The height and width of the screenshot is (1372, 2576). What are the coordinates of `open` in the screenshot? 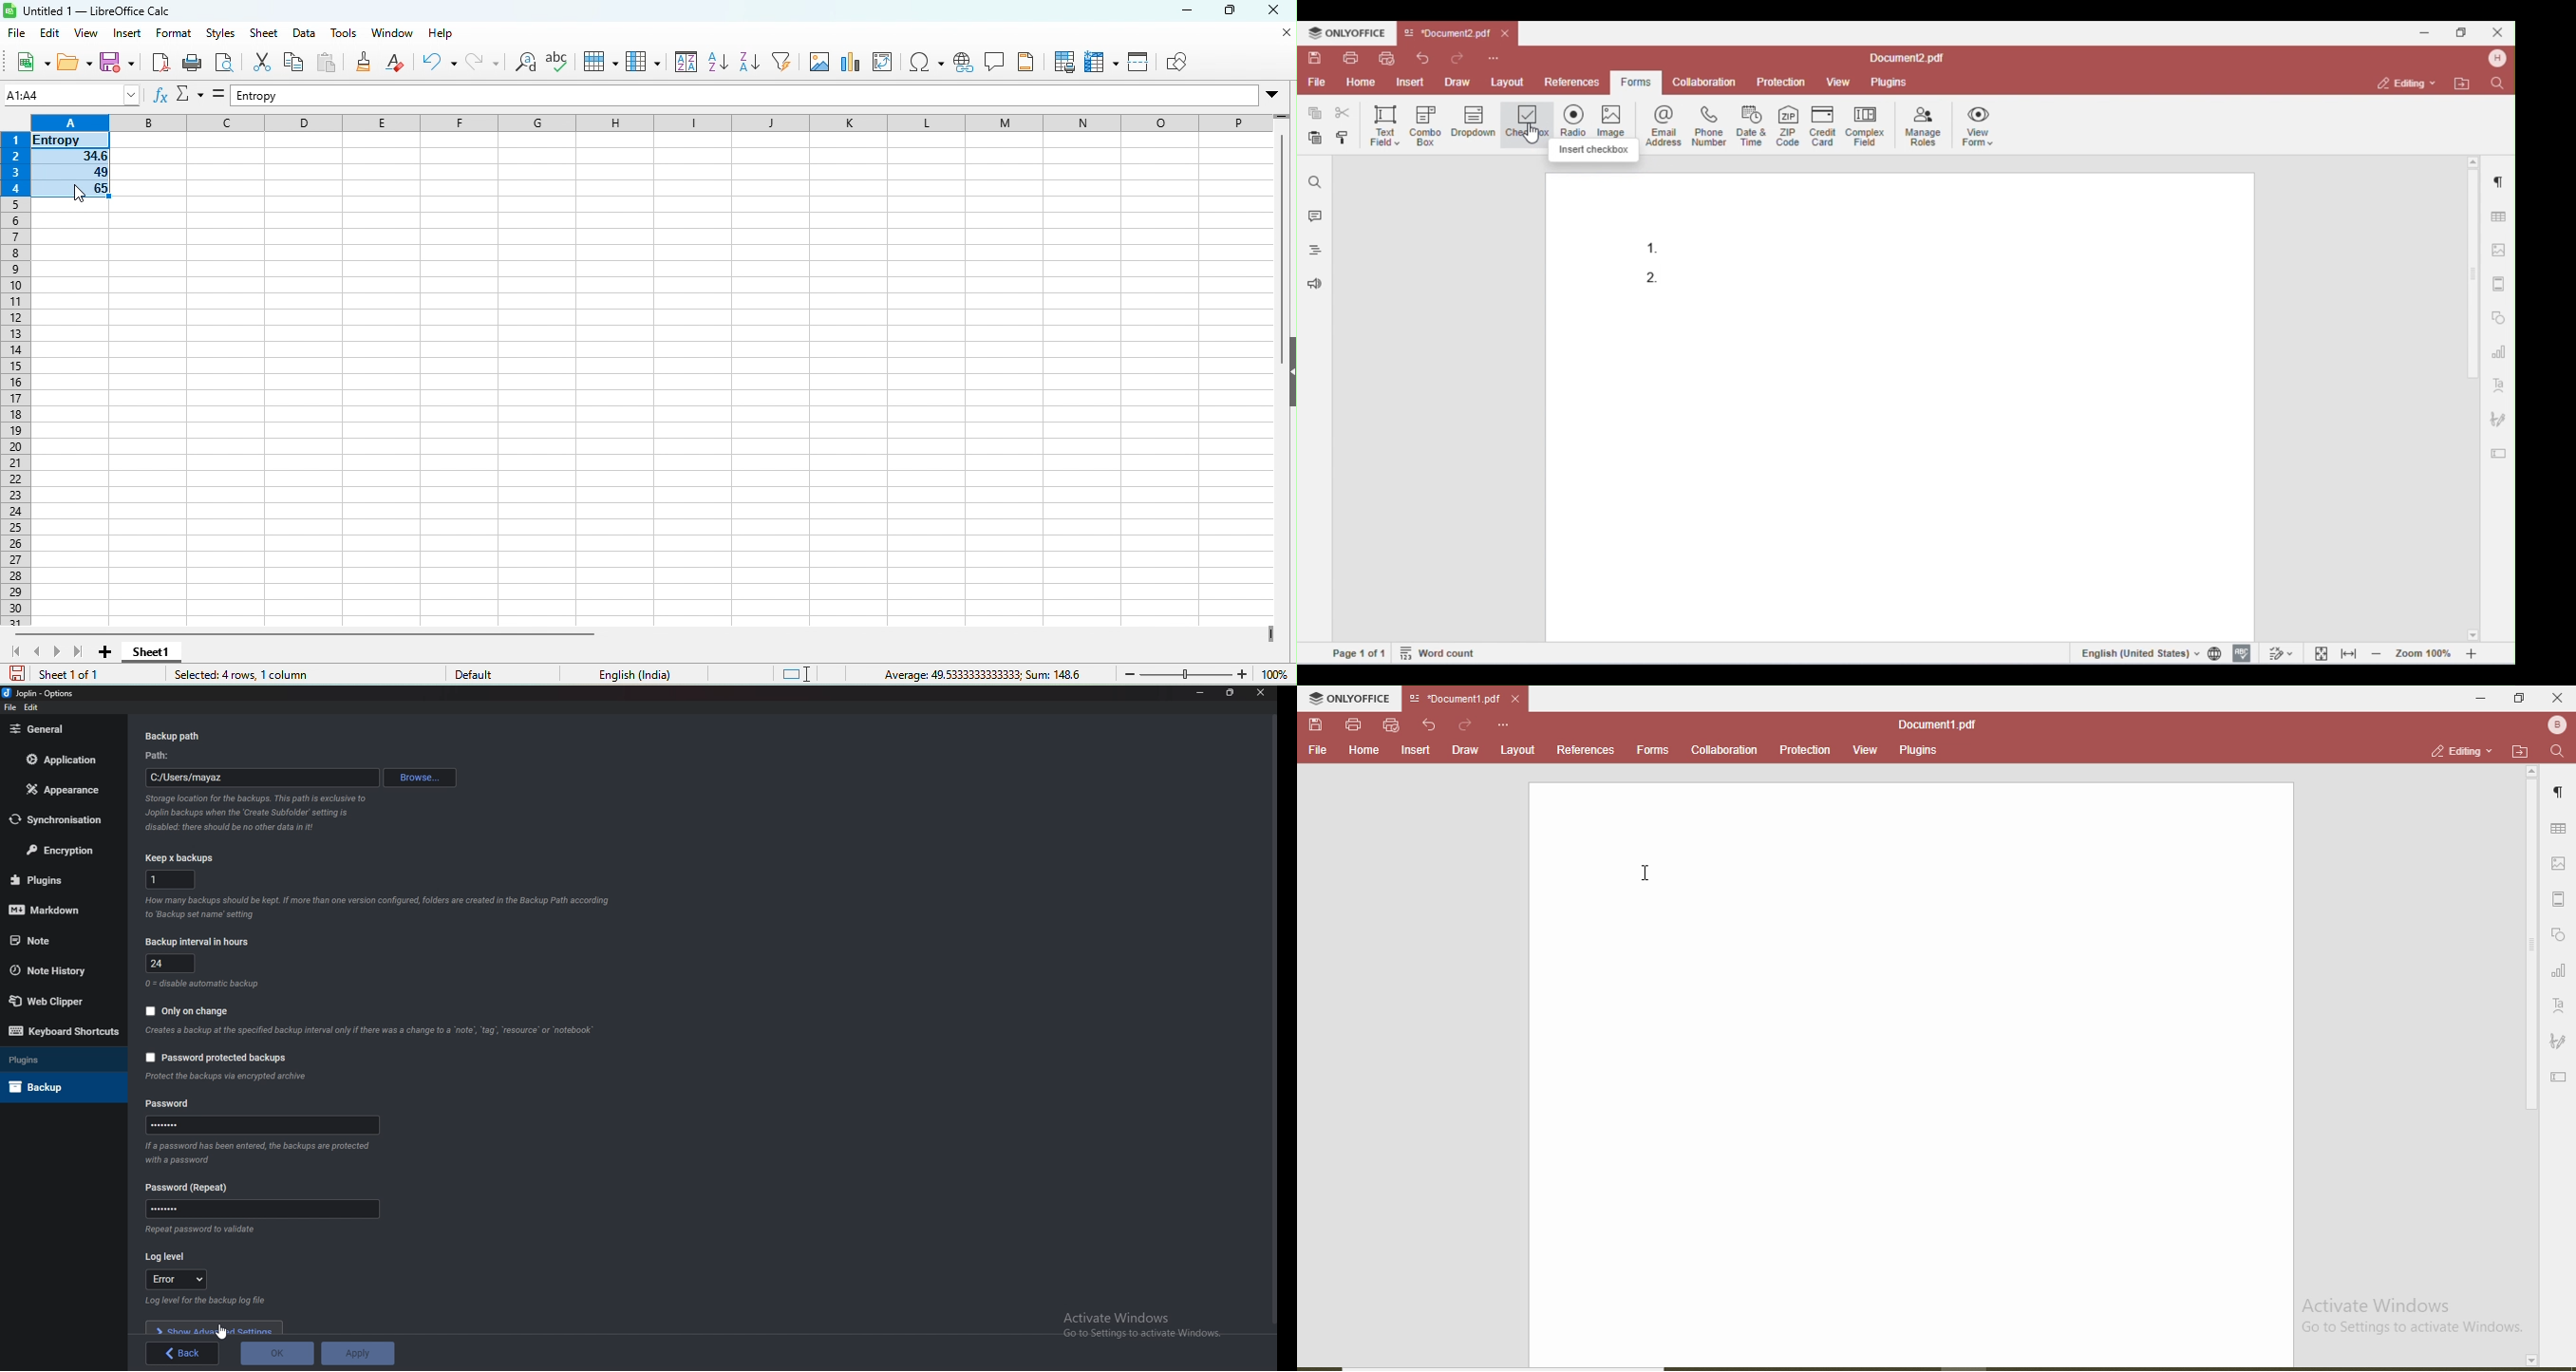 It's located at (74, 64).